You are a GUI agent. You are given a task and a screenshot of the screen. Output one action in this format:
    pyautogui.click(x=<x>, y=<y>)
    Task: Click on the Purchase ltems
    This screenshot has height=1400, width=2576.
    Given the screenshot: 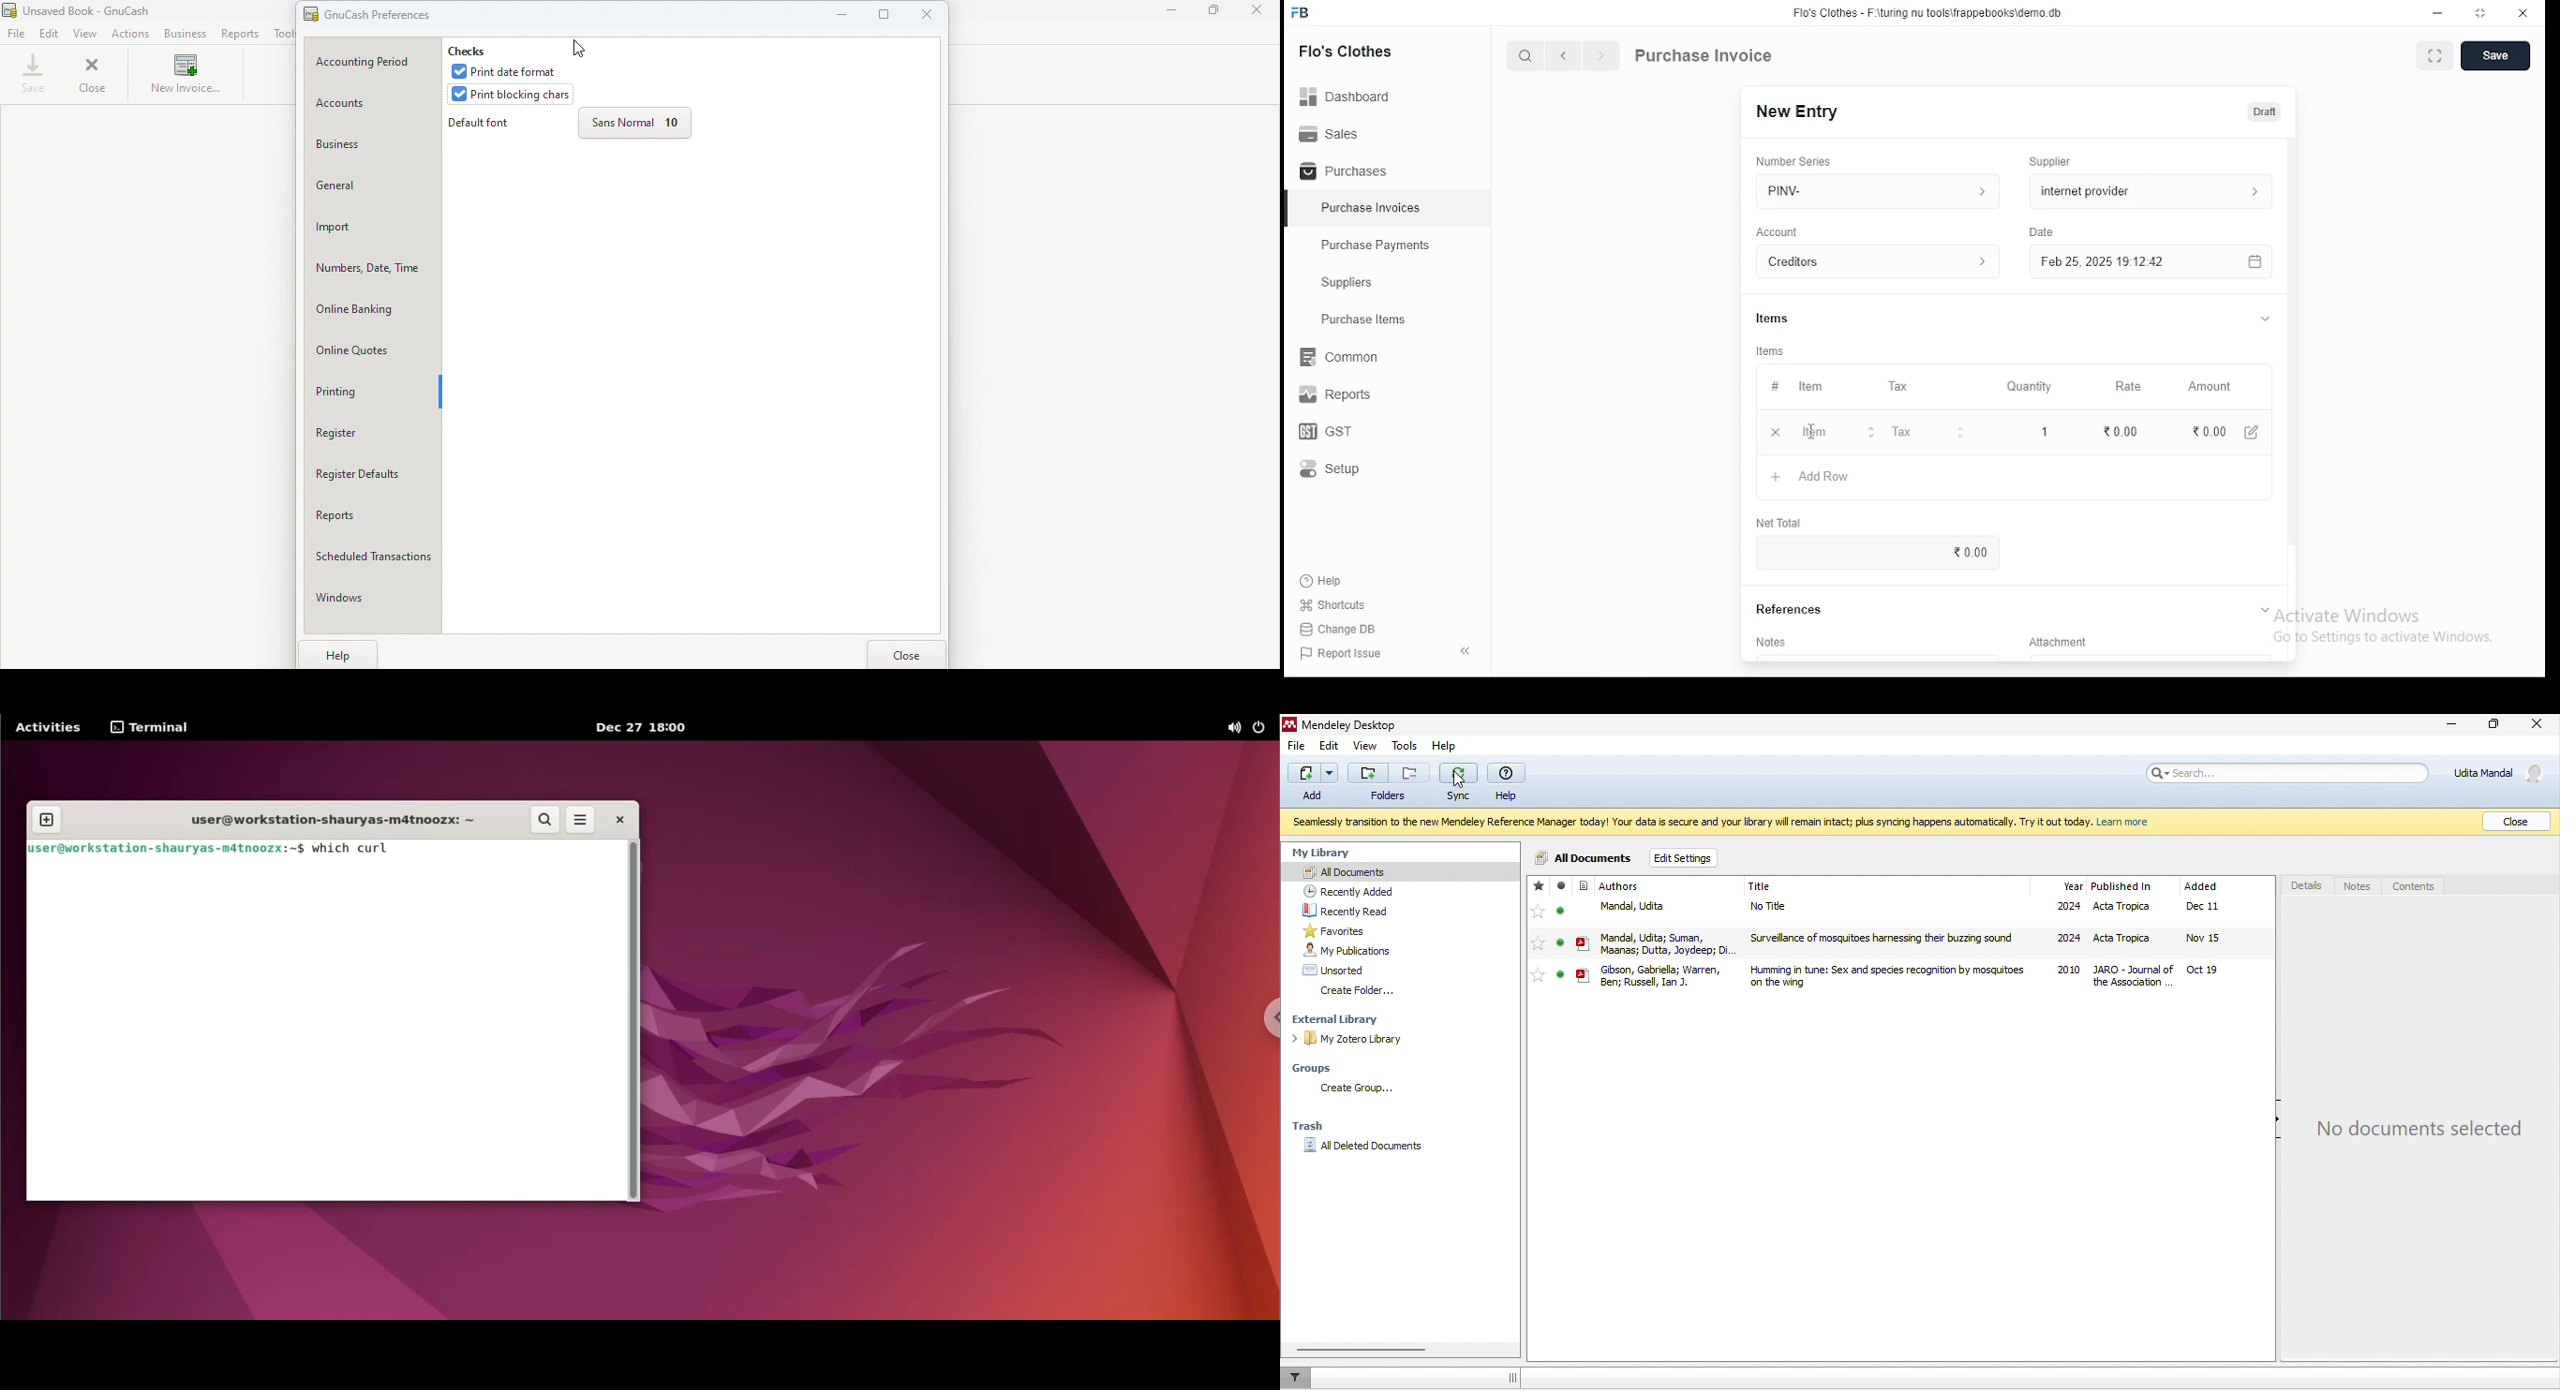 What is the action you would take?
    pyautogui.click(x=1354, y=320)
    